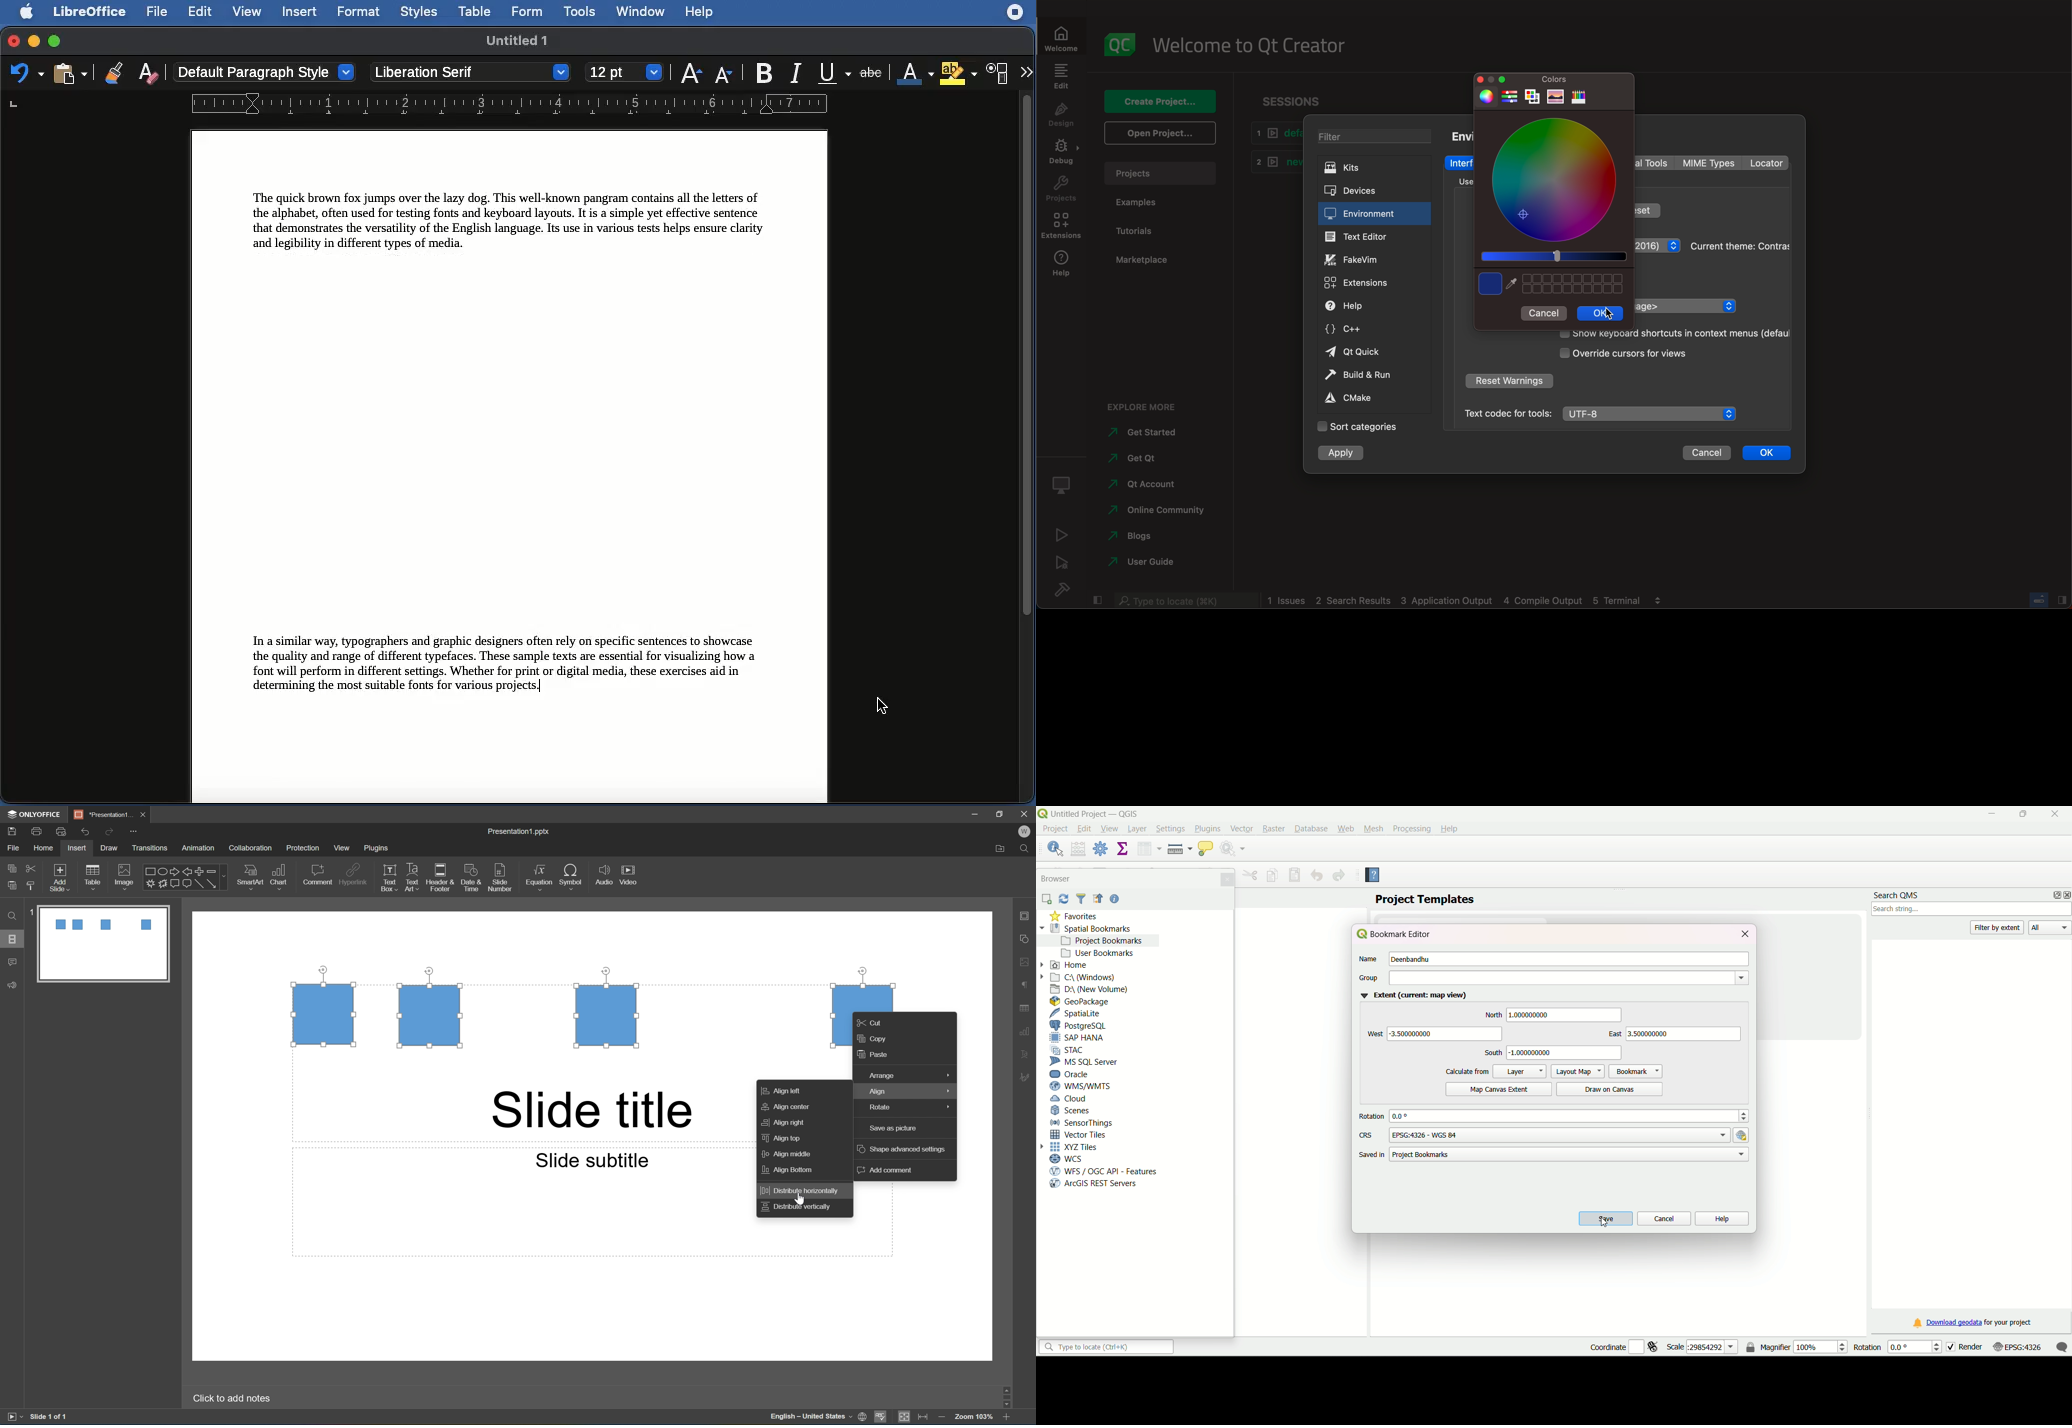  Describe the element at coordinates (1107, 1347) in the screenshot. I see `search bar` at that location.